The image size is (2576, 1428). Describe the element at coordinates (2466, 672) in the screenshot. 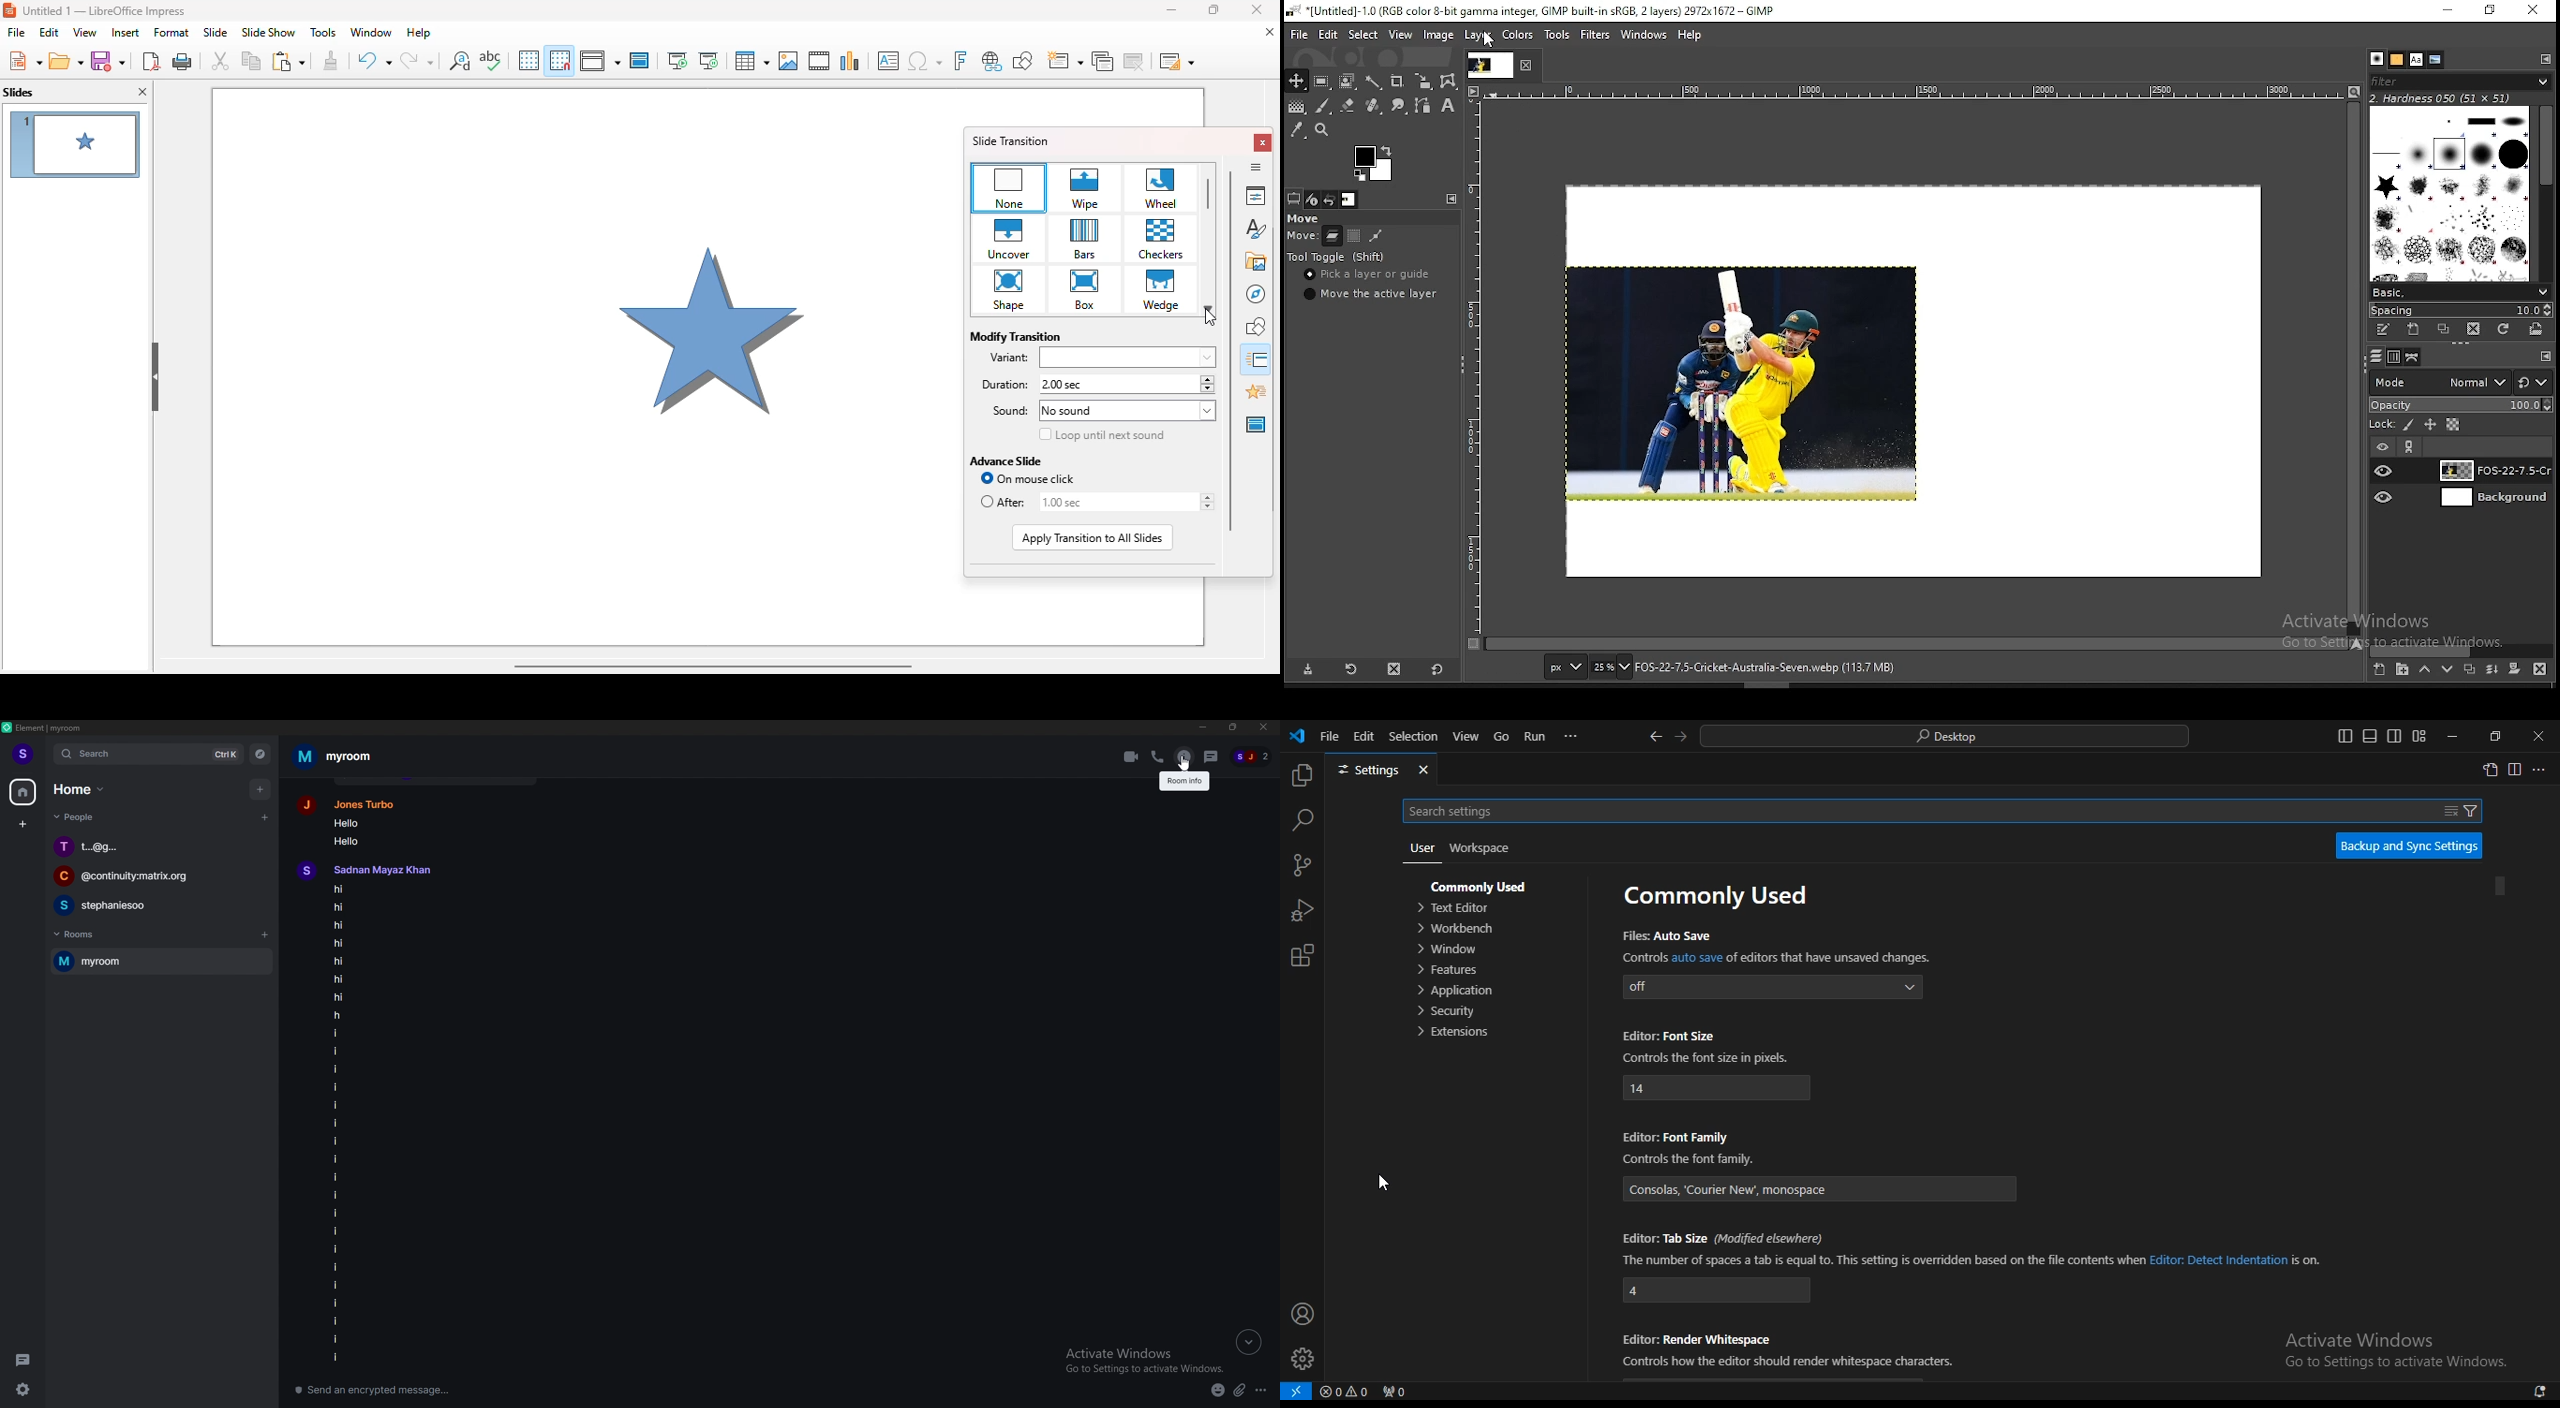

I see `duplicate layer` at that location.